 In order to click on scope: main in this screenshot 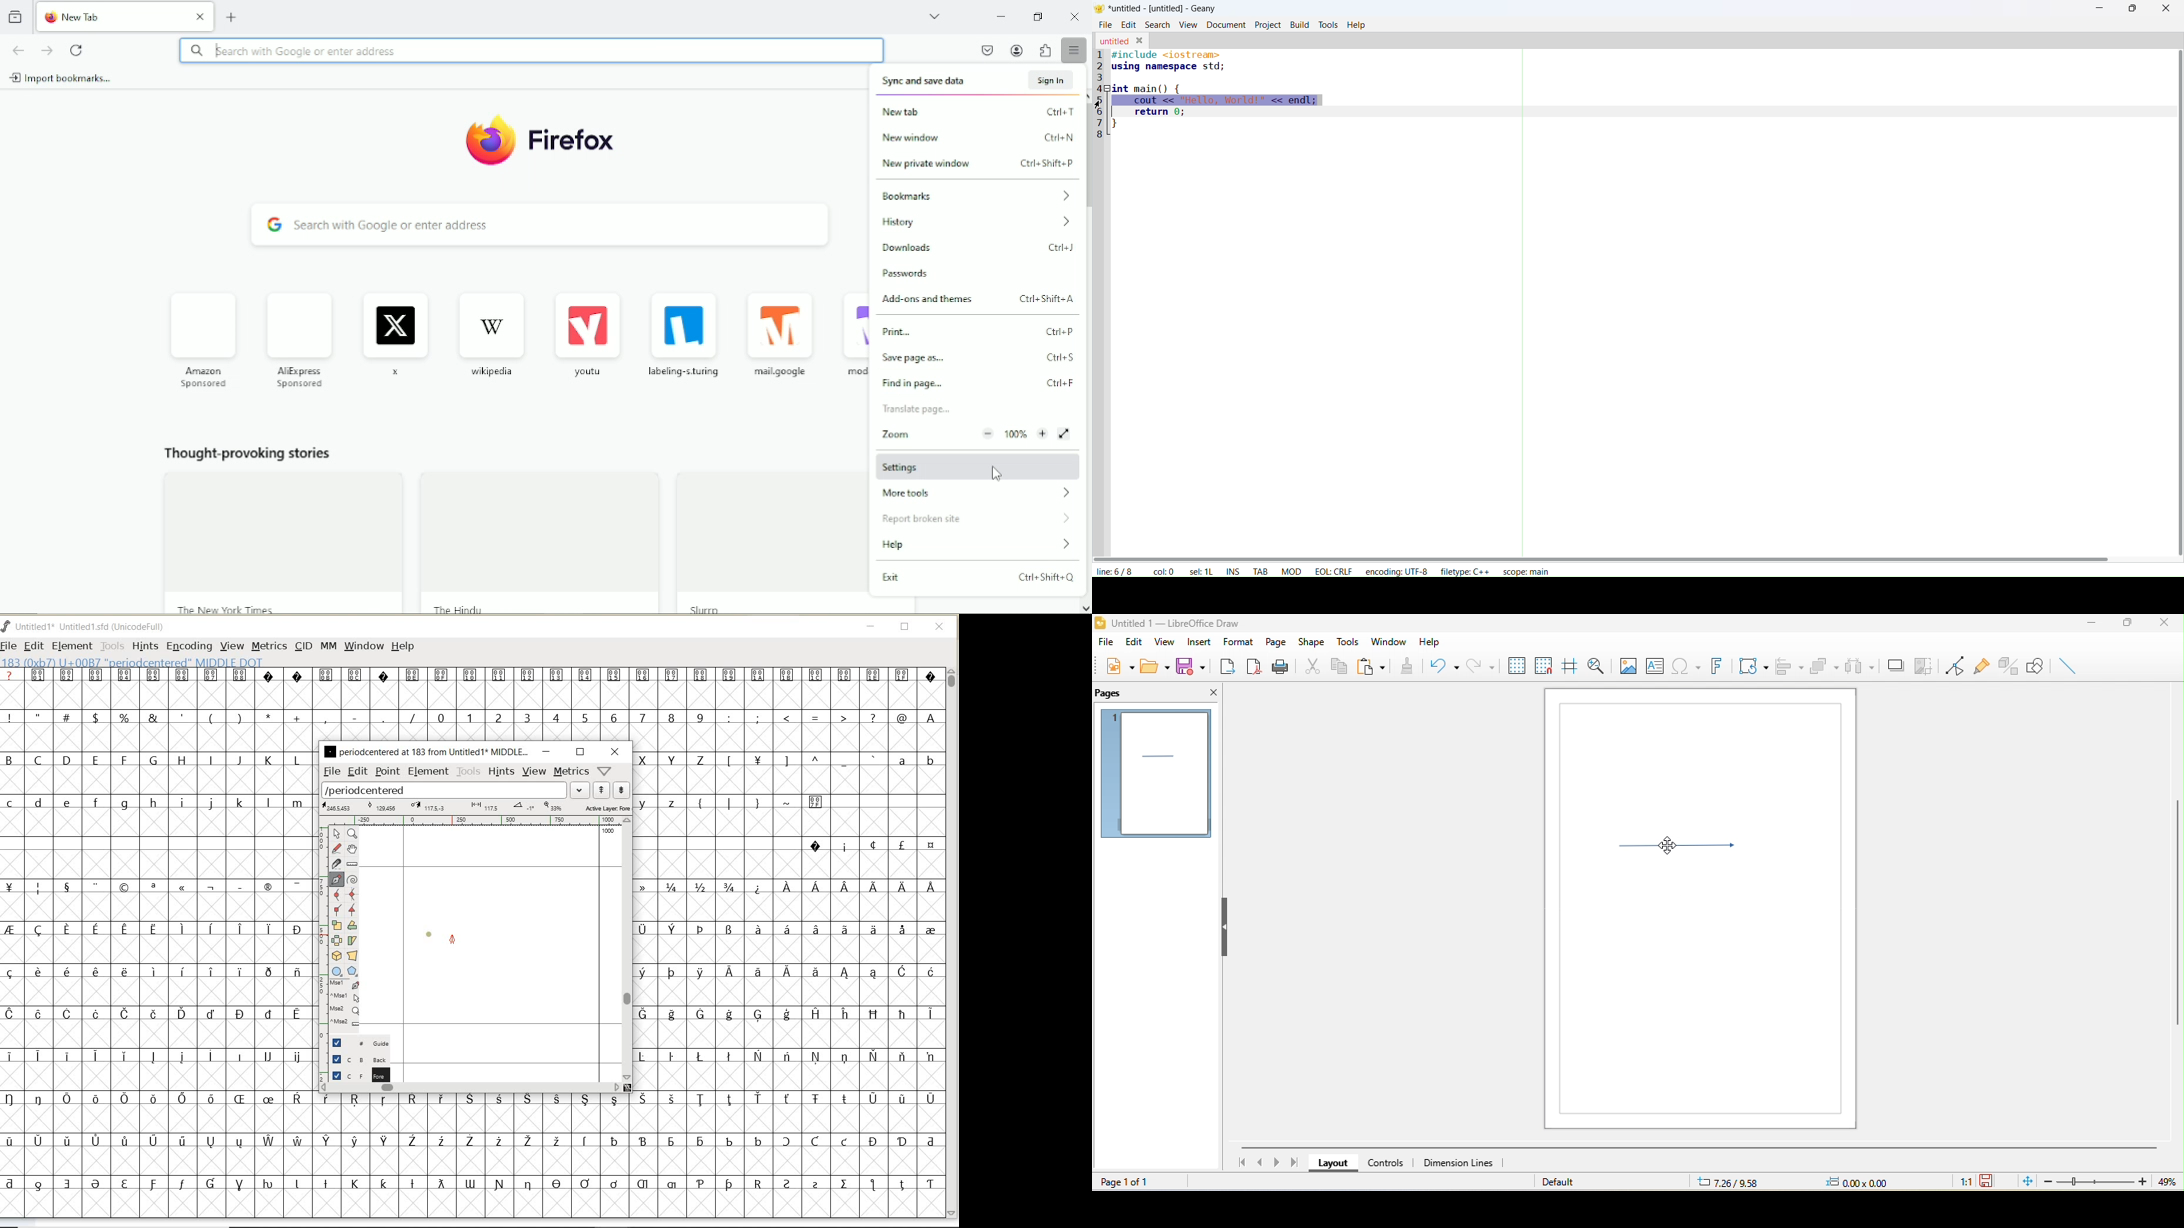, I will do `click(1529, 572)`.